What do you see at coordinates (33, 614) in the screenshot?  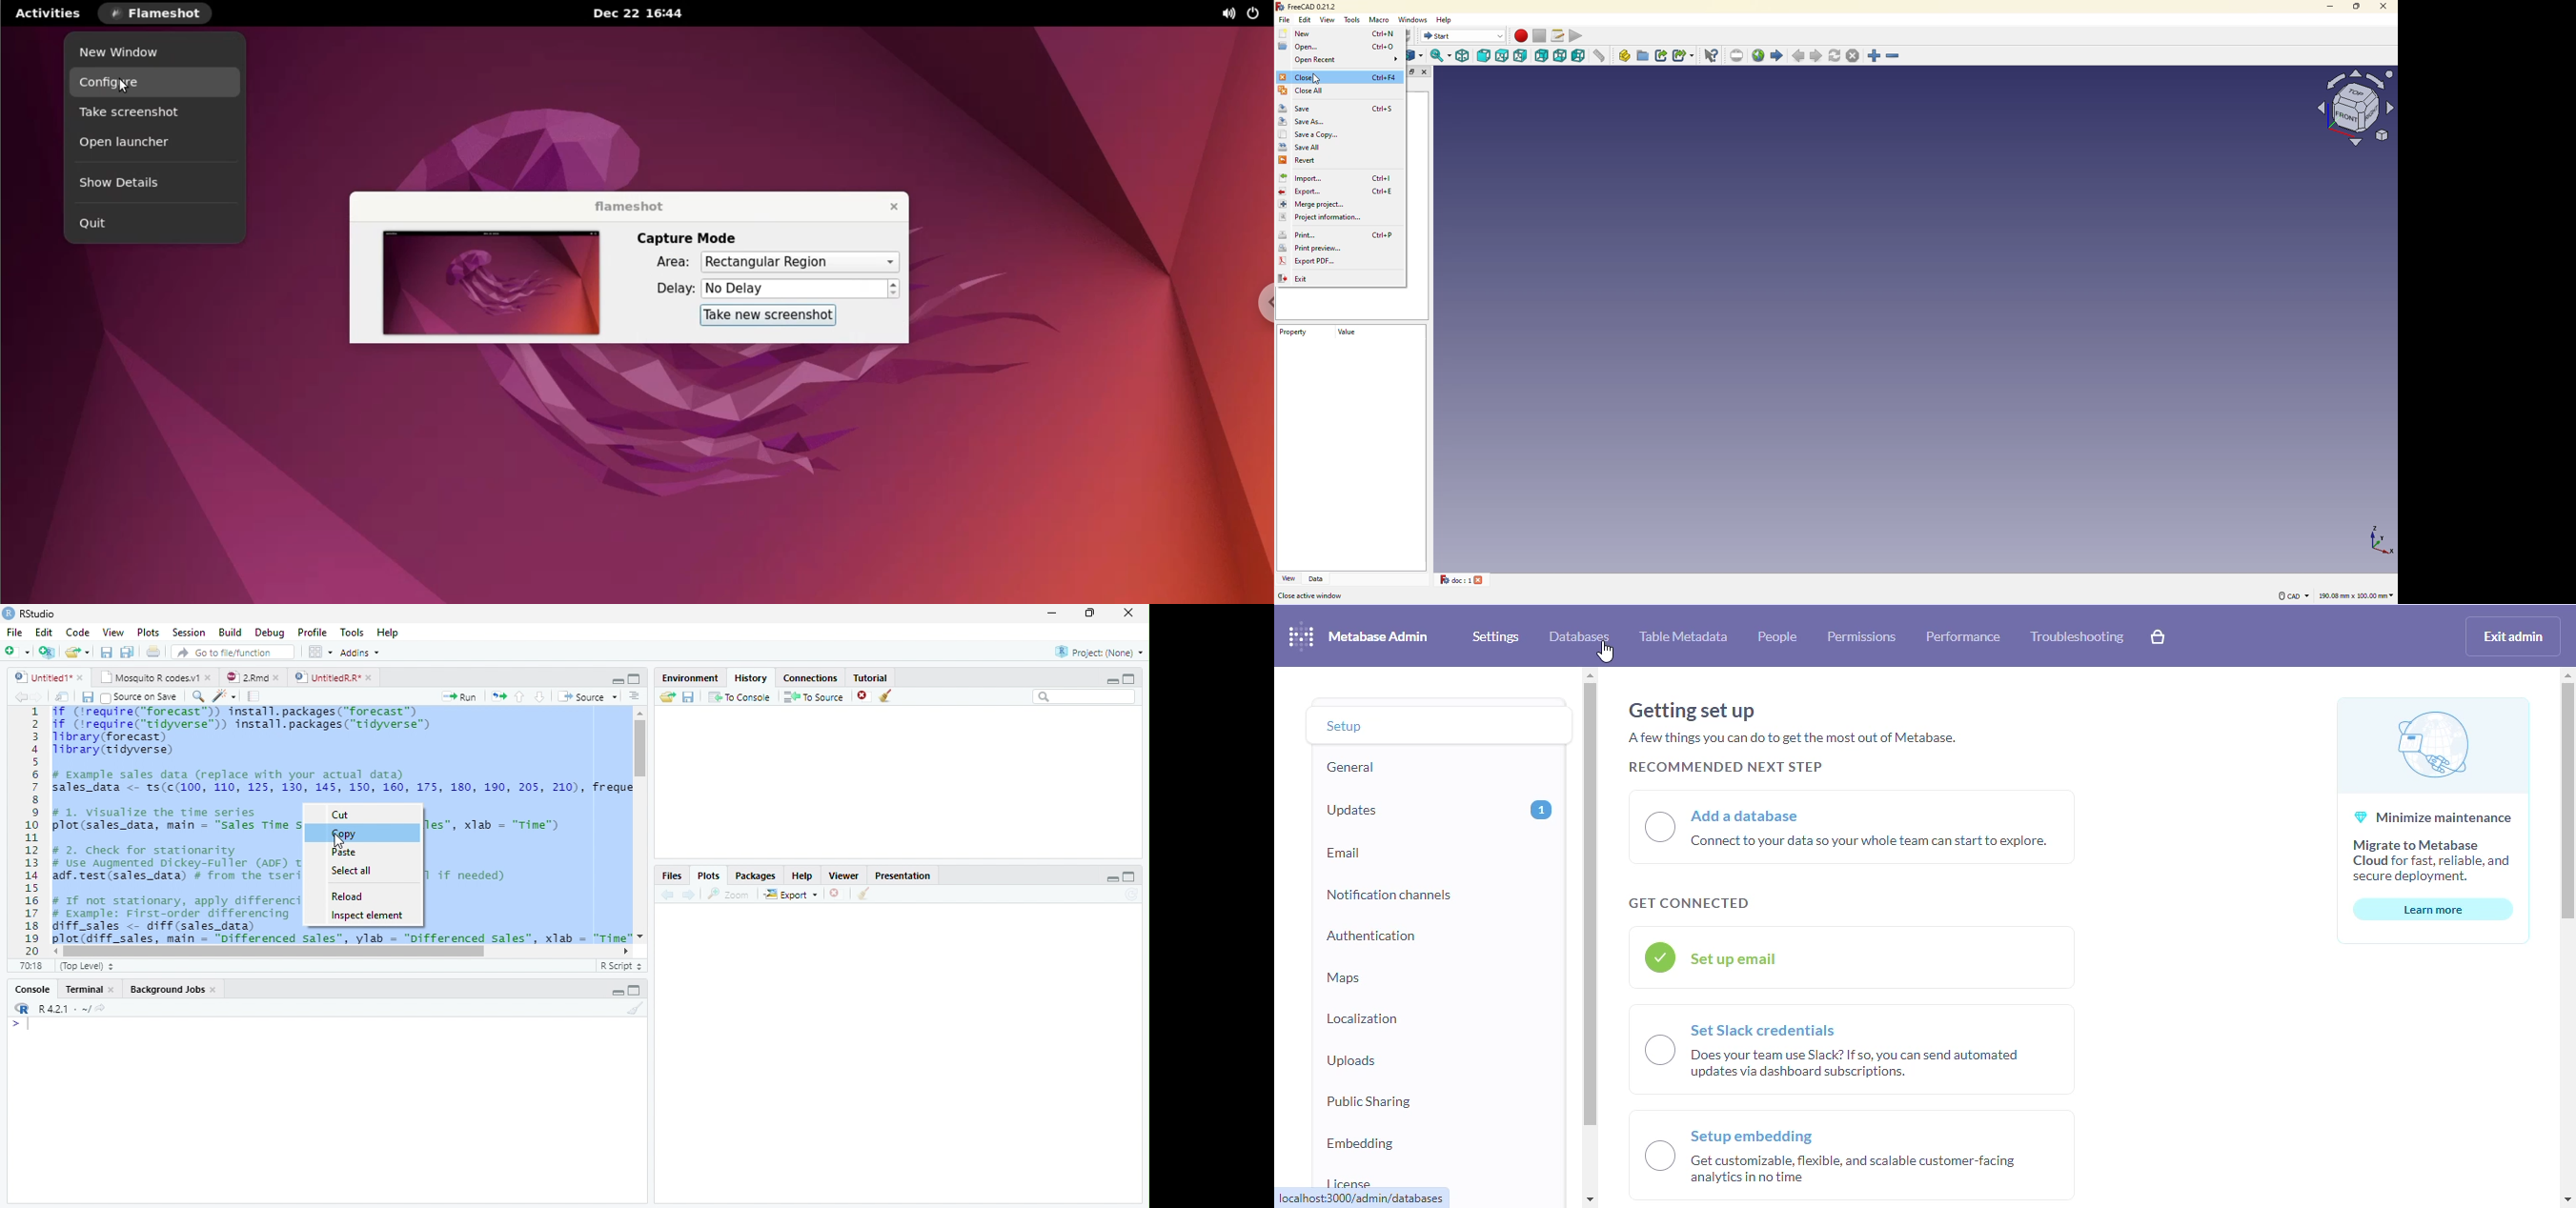 I see `RStudio` at bounding box center [33, 614].